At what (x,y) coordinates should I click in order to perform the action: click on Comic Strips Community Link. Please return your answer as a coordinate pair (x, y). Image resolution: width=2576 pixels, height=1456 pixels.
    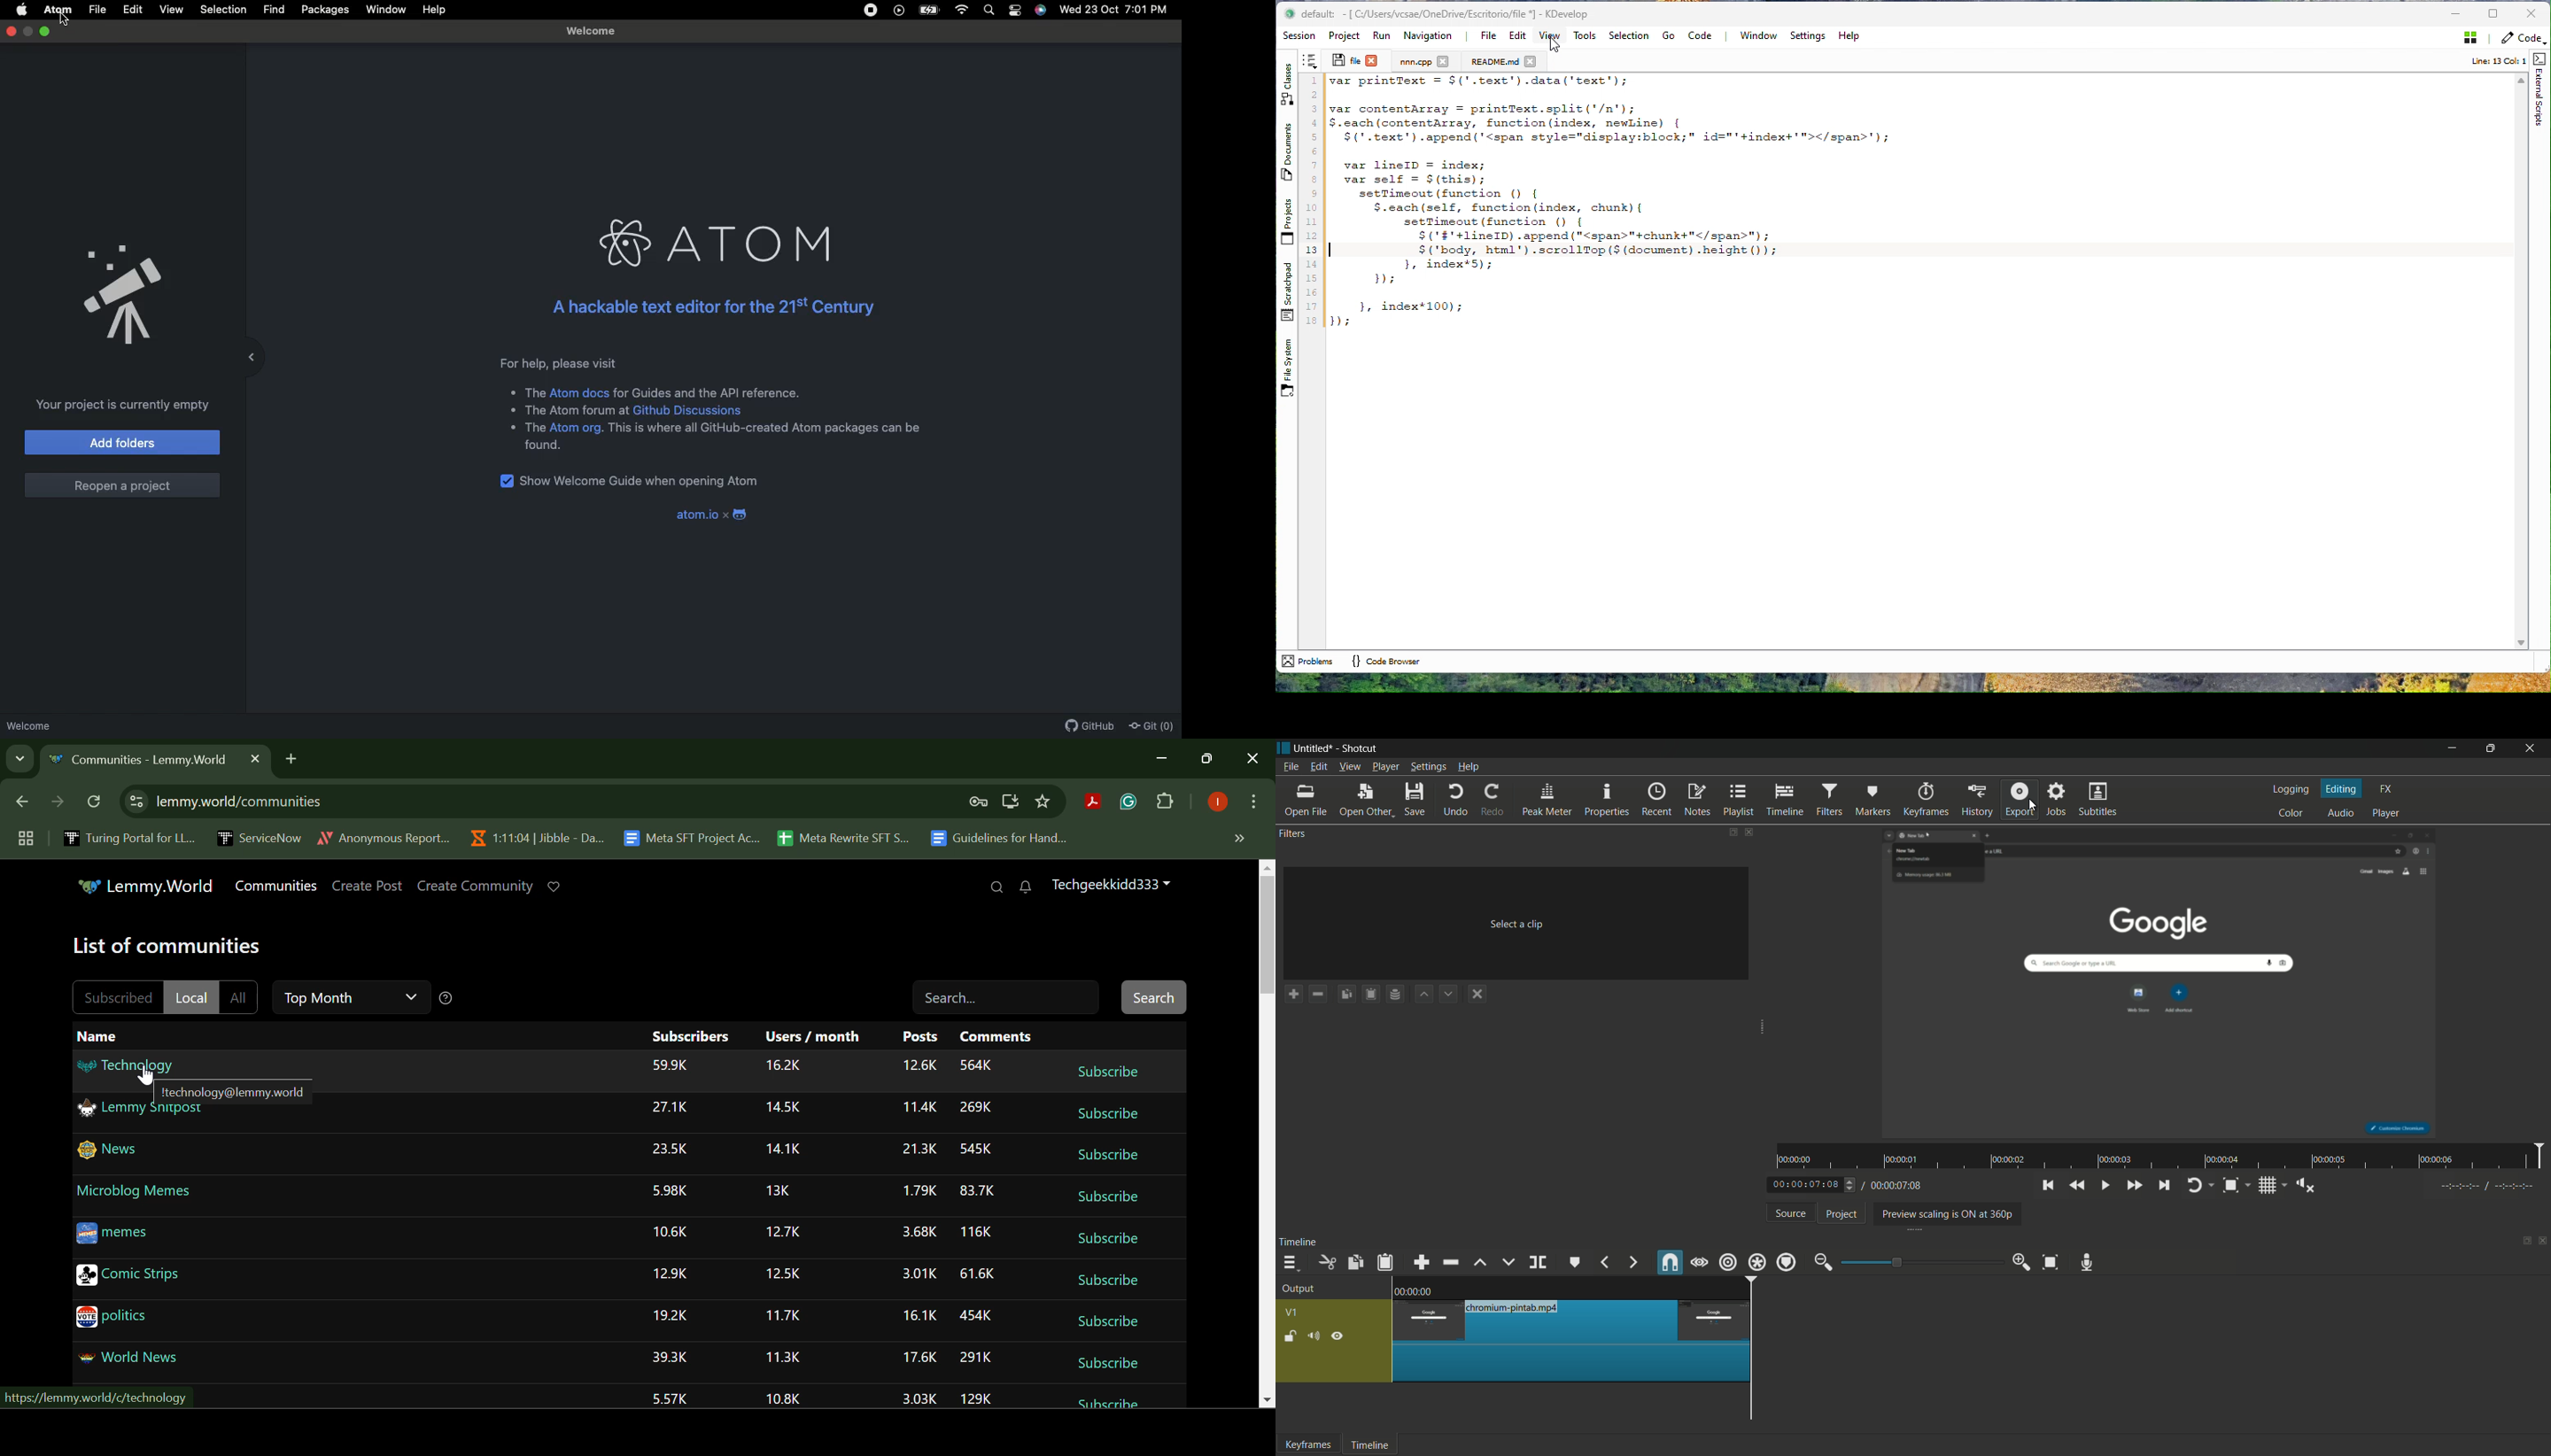
    Looking at the image, I should click on (134, 1277).